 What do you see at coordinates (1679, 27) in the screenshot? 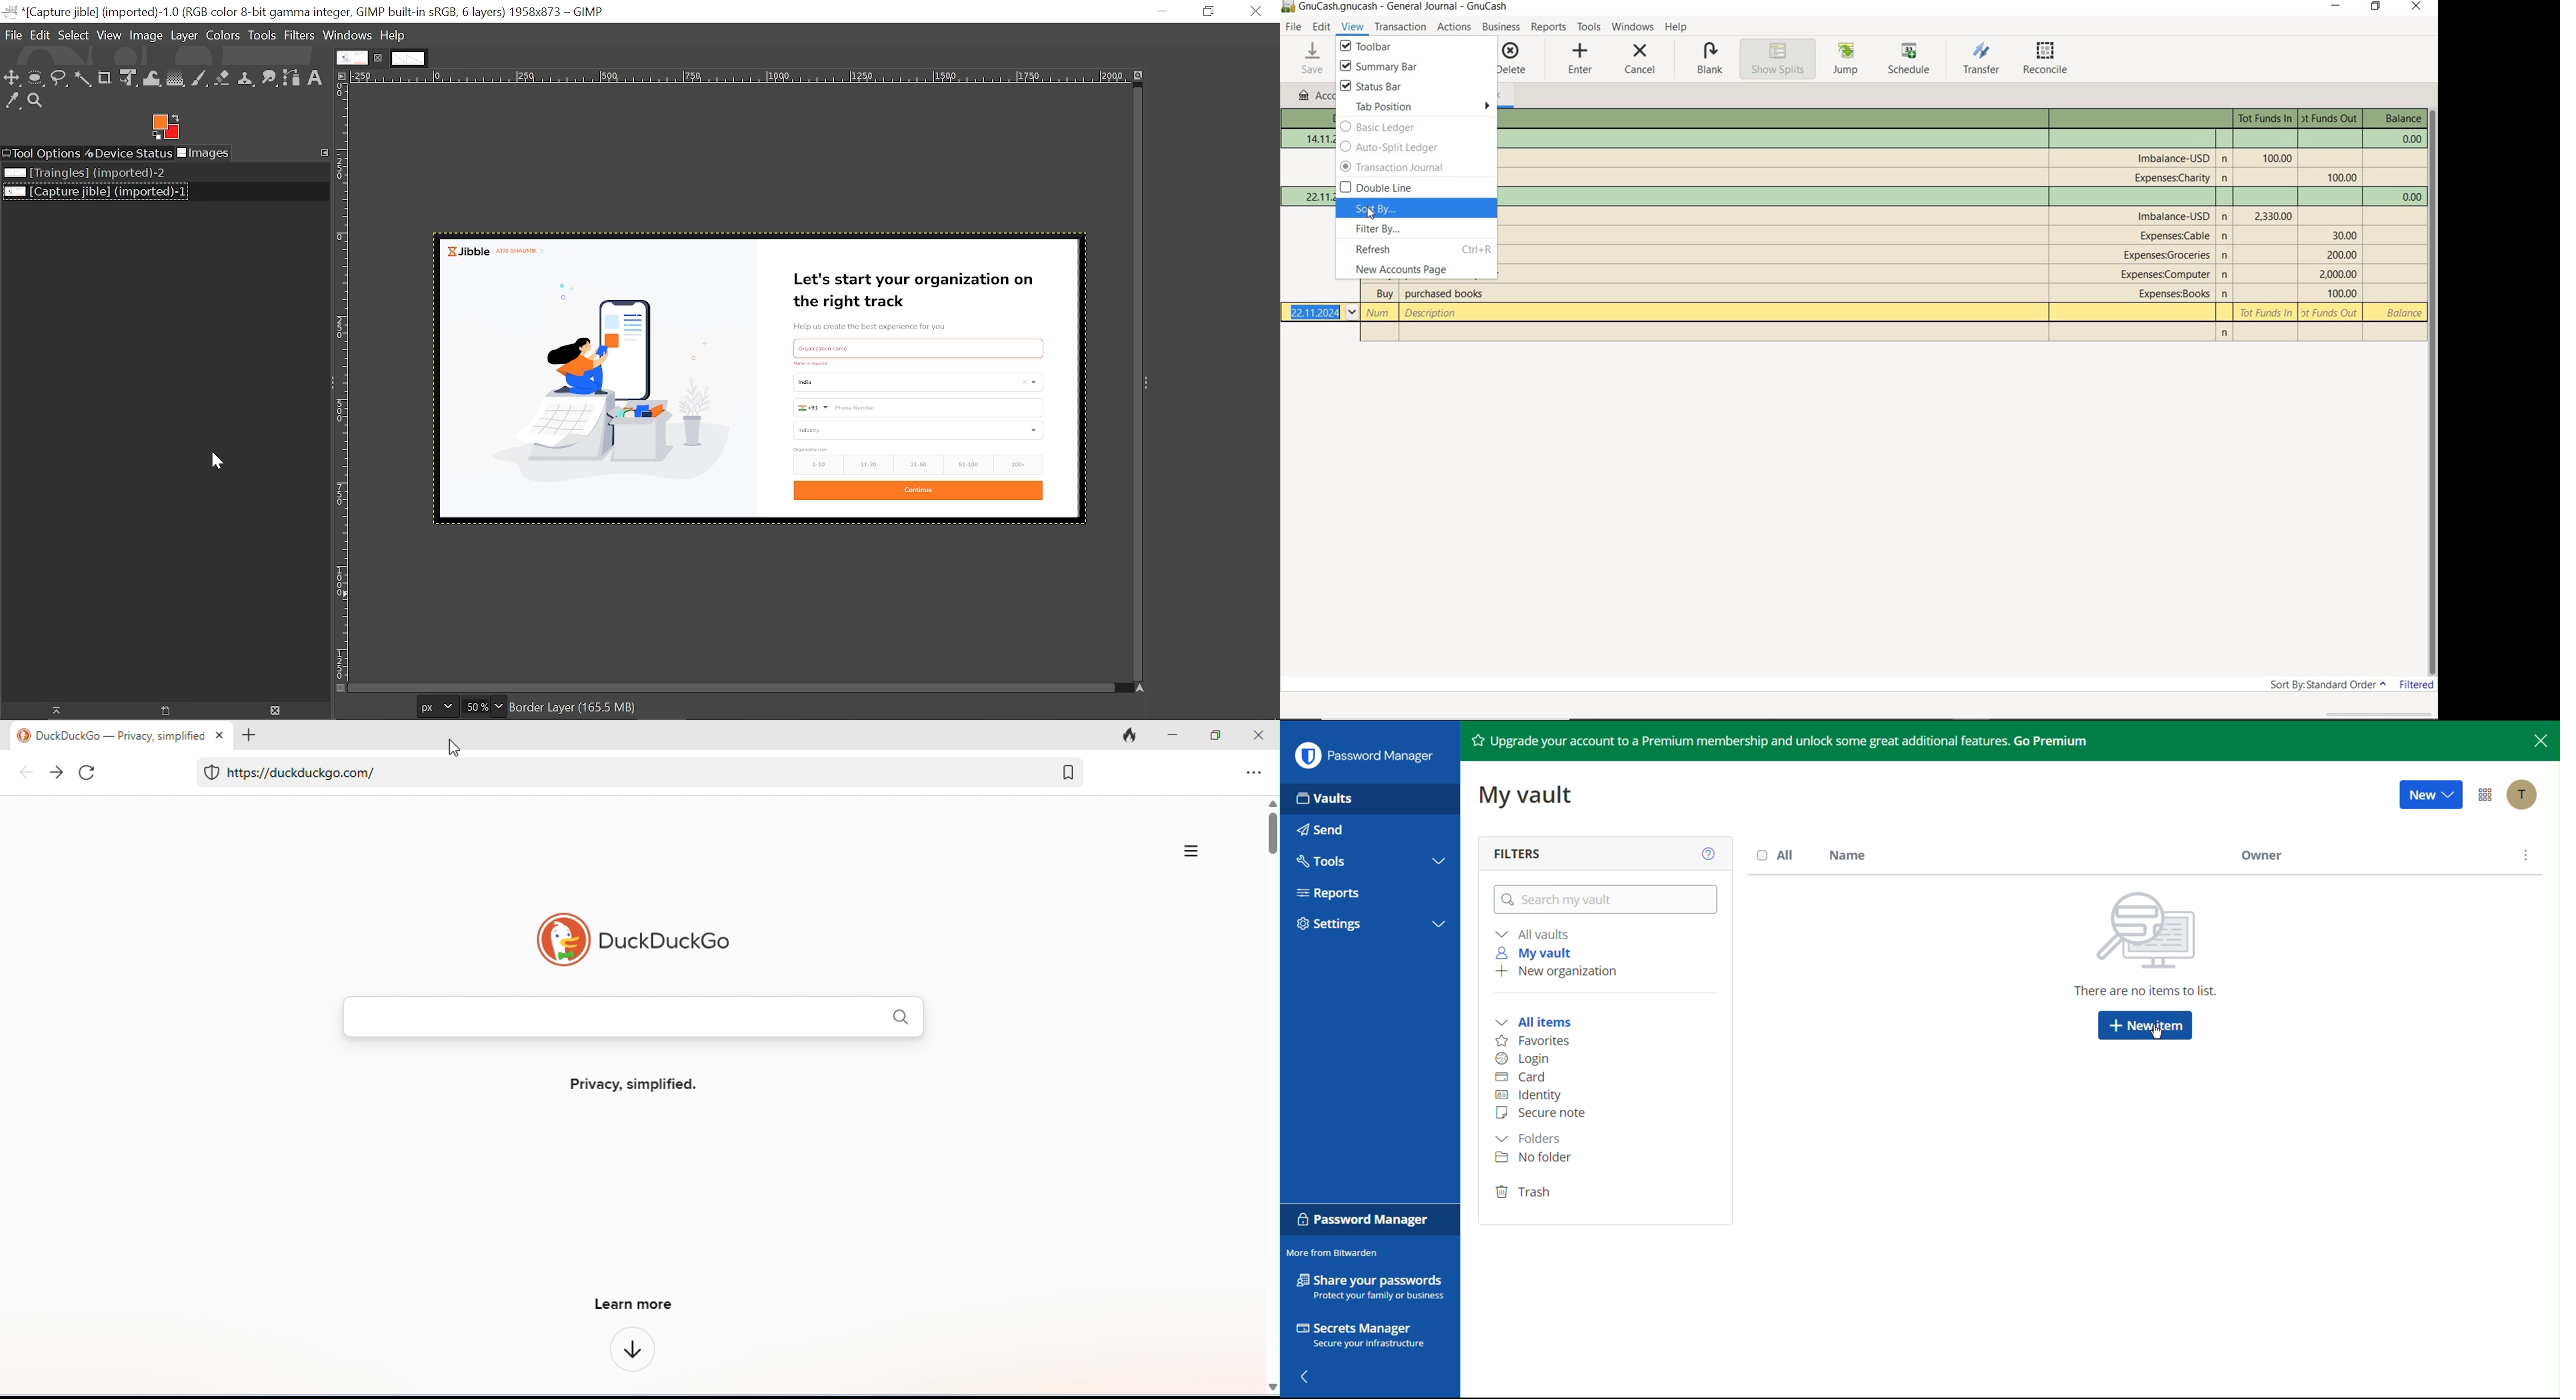
I see `HELP` at bounding box center [1679, 27].